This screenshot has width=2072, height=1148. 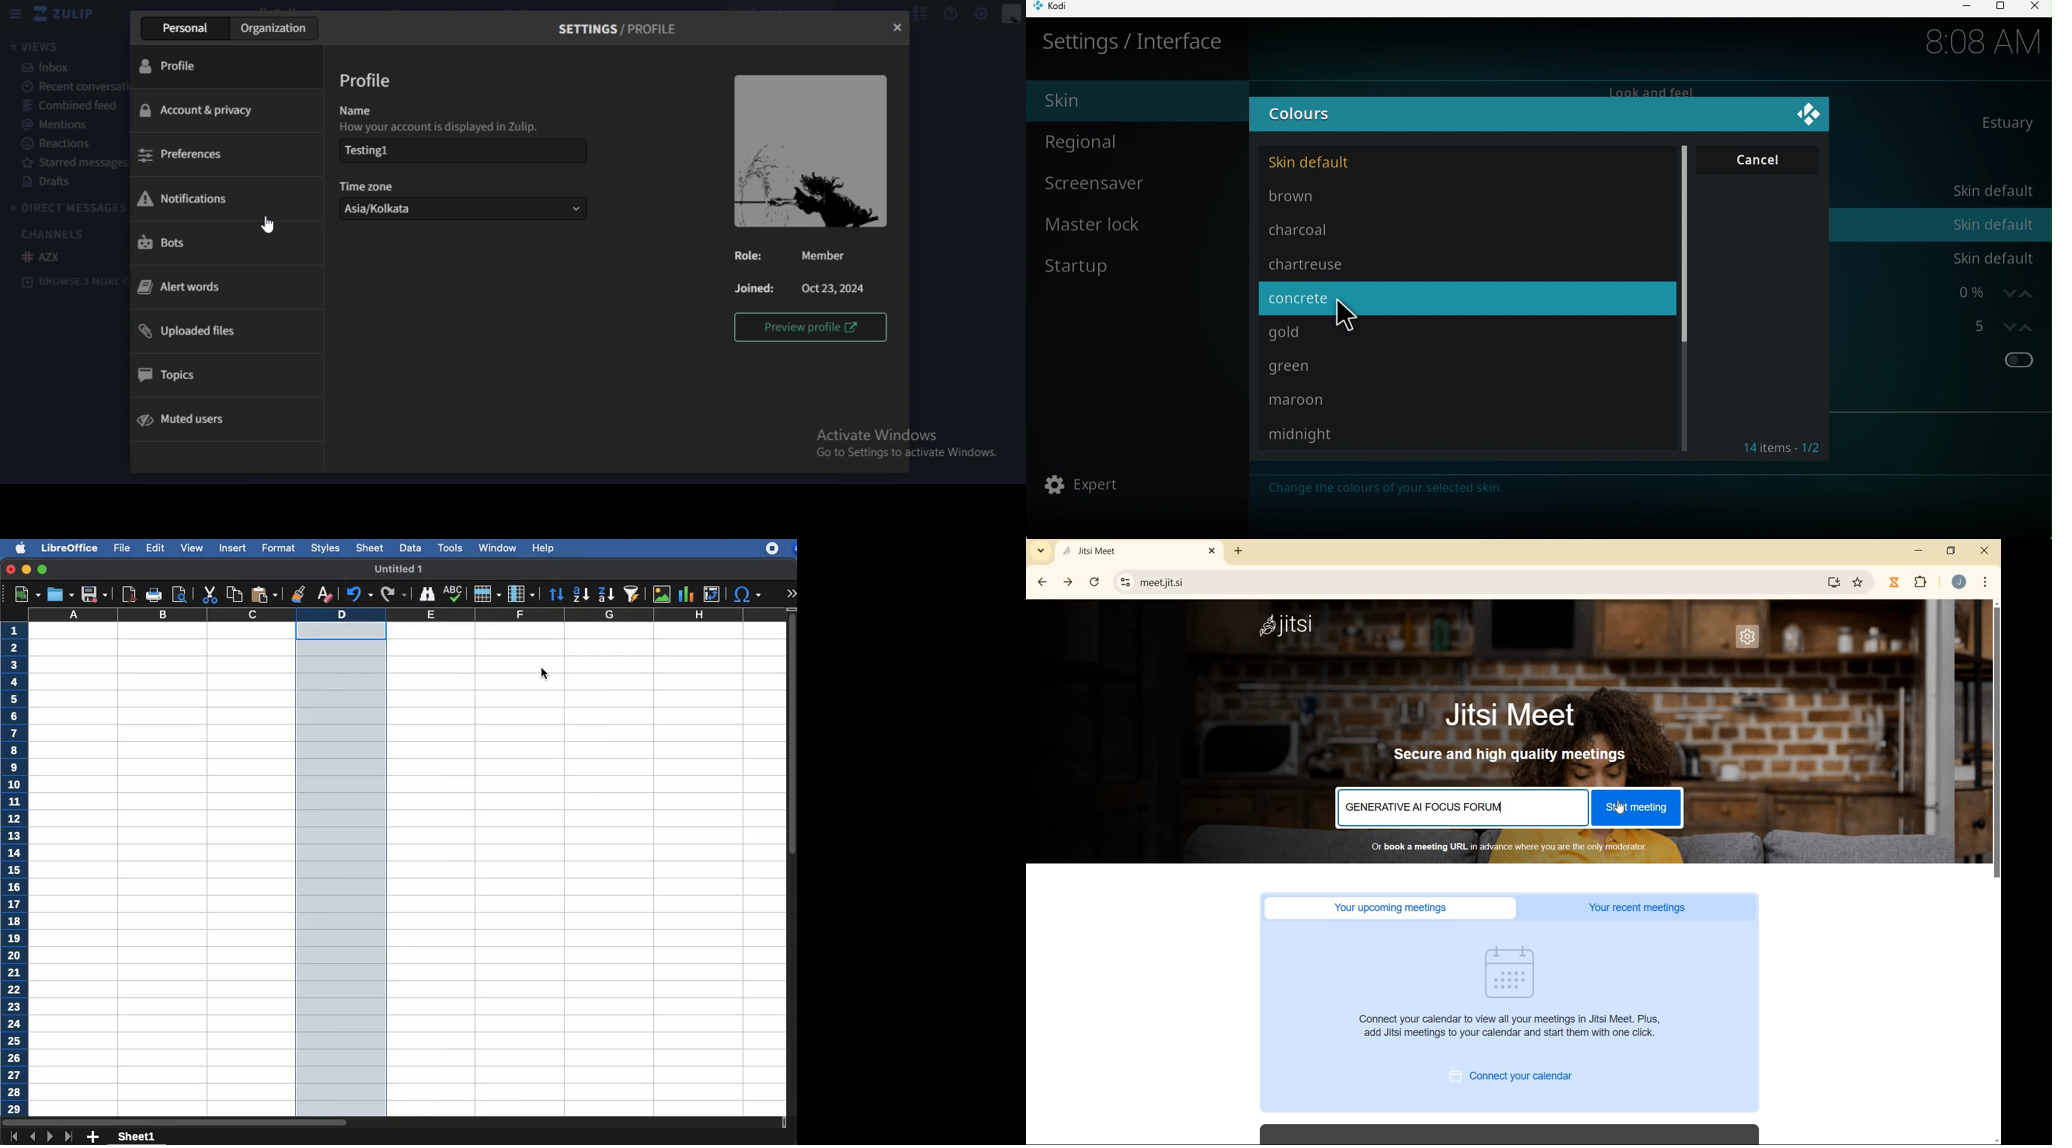 I want to click on Testing 1, so click(x=476, y=152).